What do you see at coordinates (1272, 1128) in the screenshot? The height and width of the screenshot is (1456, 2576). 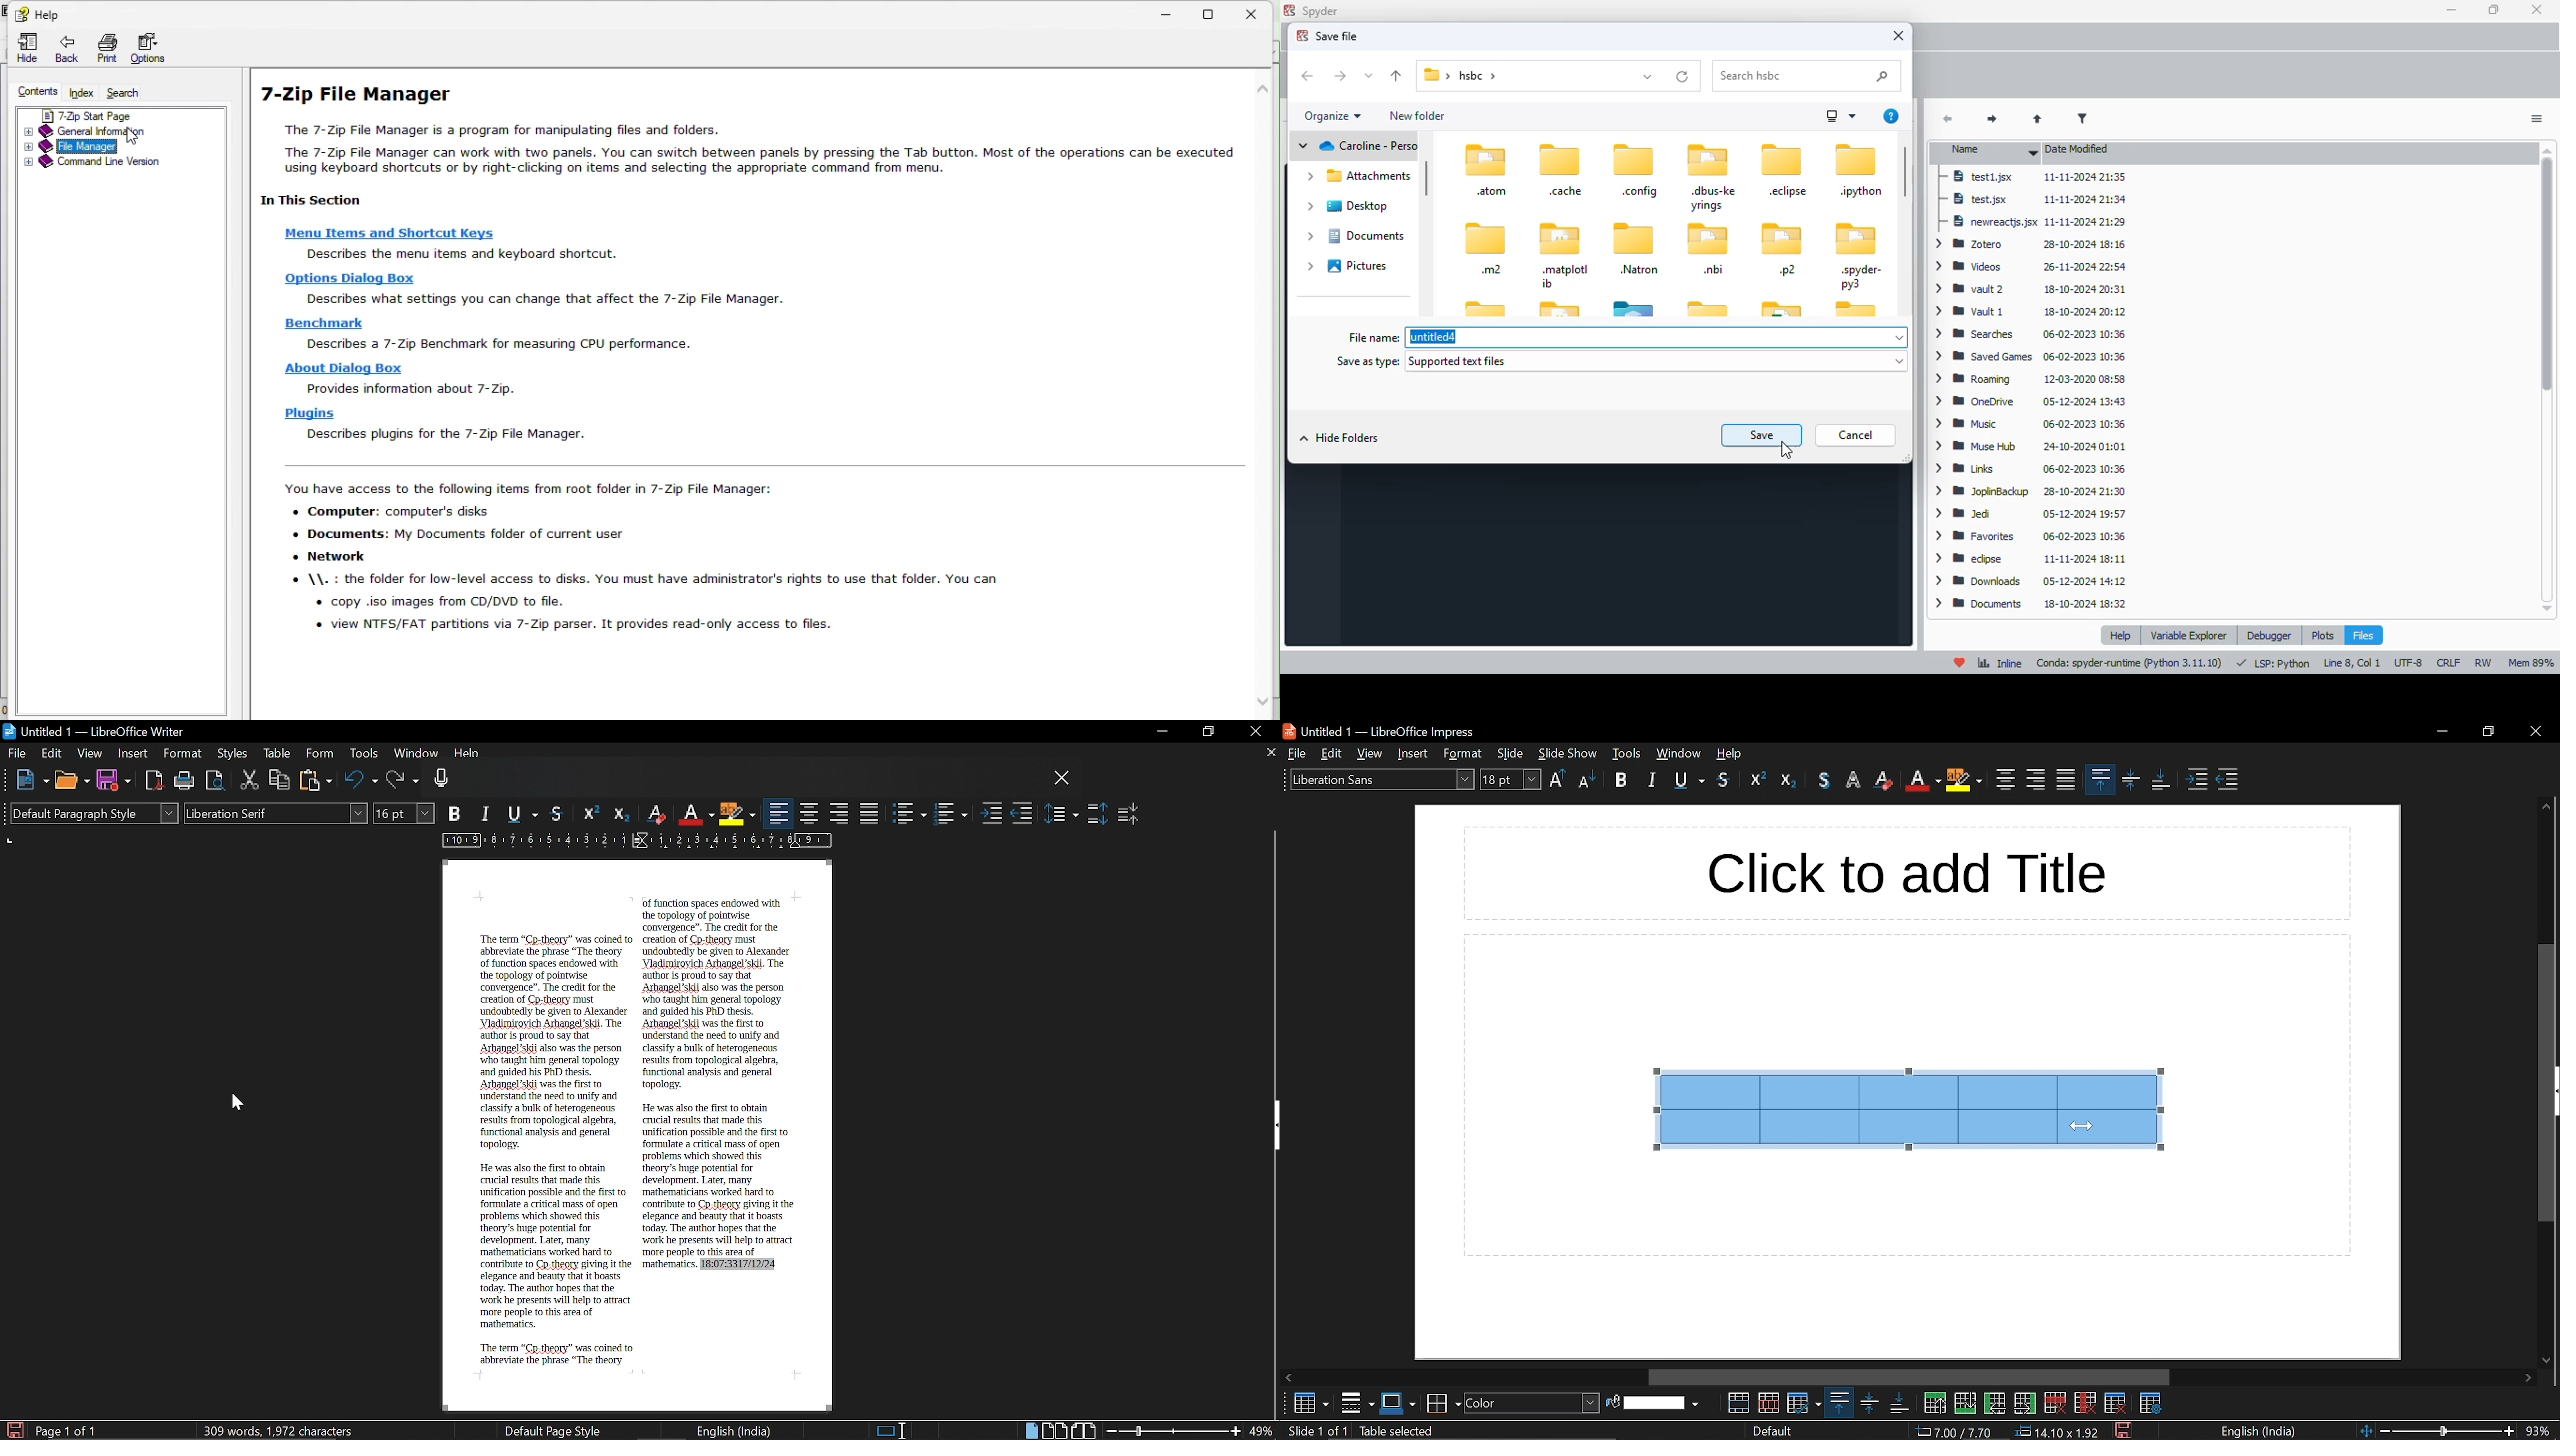 I see `Side bar` at bounding box center [1272, 1128].